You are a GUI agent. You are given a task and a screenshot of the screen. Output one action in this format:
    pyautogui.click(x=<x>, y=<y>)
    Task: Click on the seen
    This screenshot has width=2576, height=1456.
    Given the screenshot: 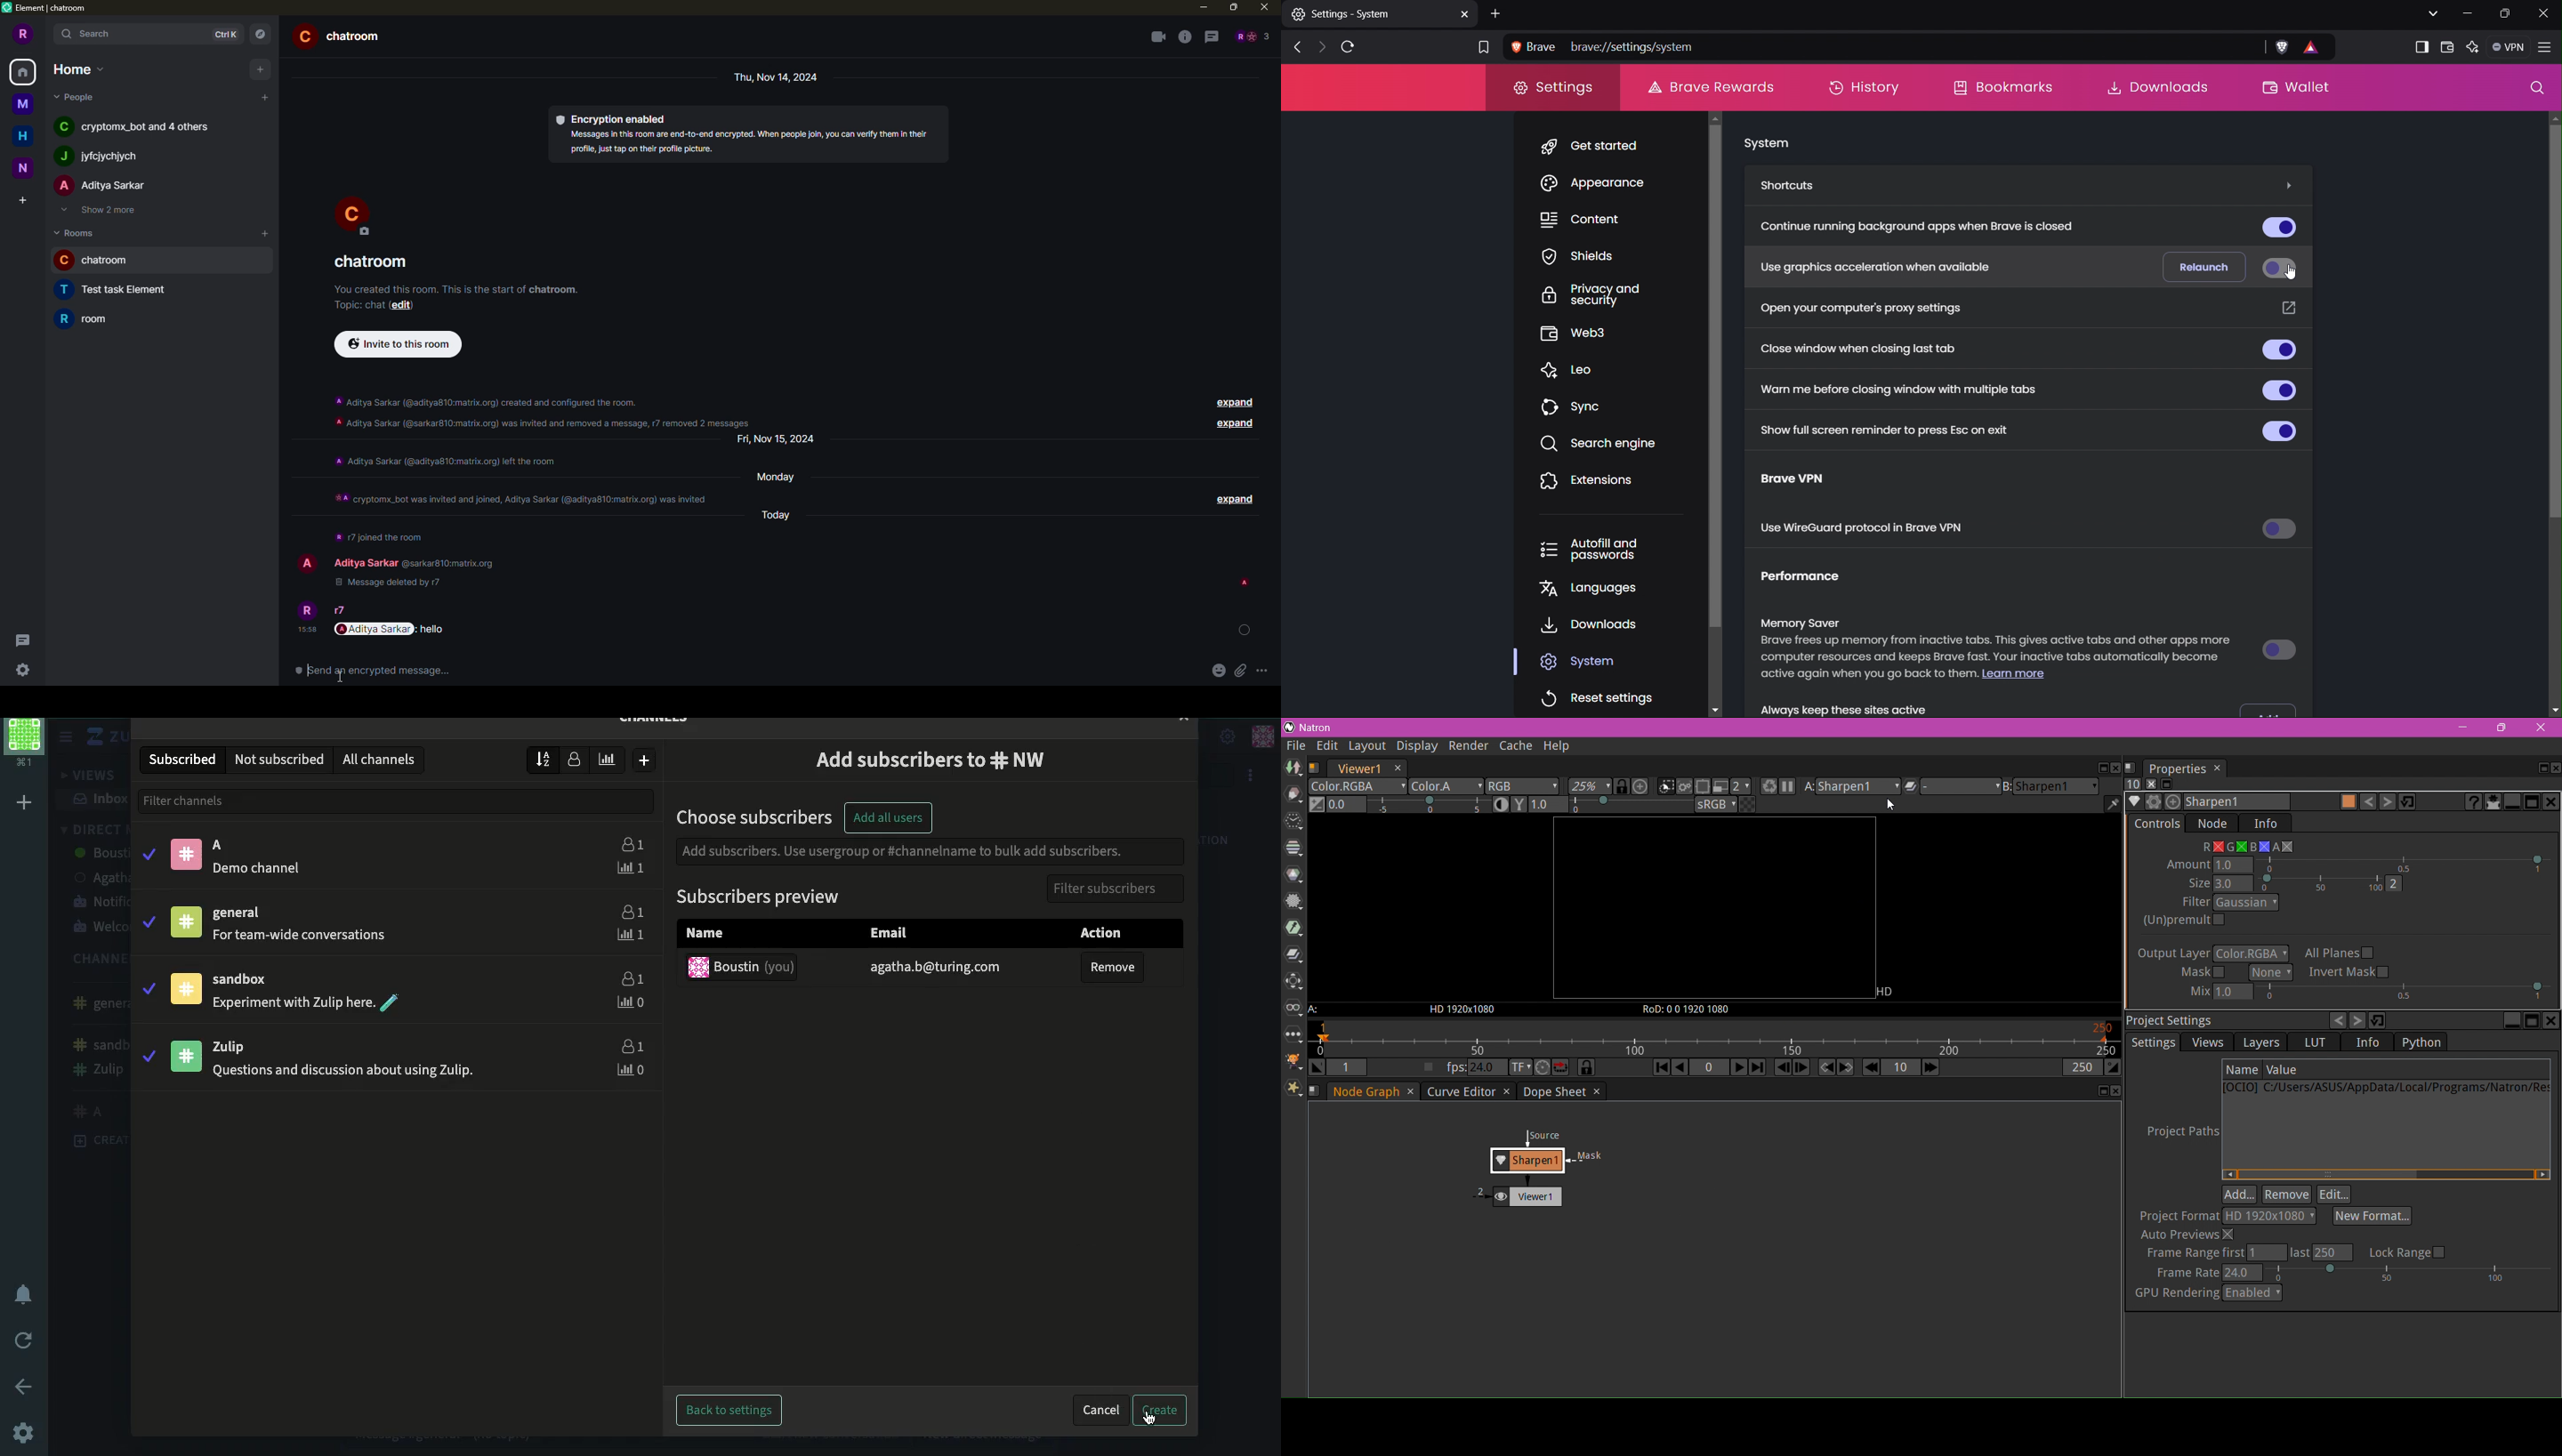 What is the action you would take?
    pyautogui.click(x=1246, y=582)
    